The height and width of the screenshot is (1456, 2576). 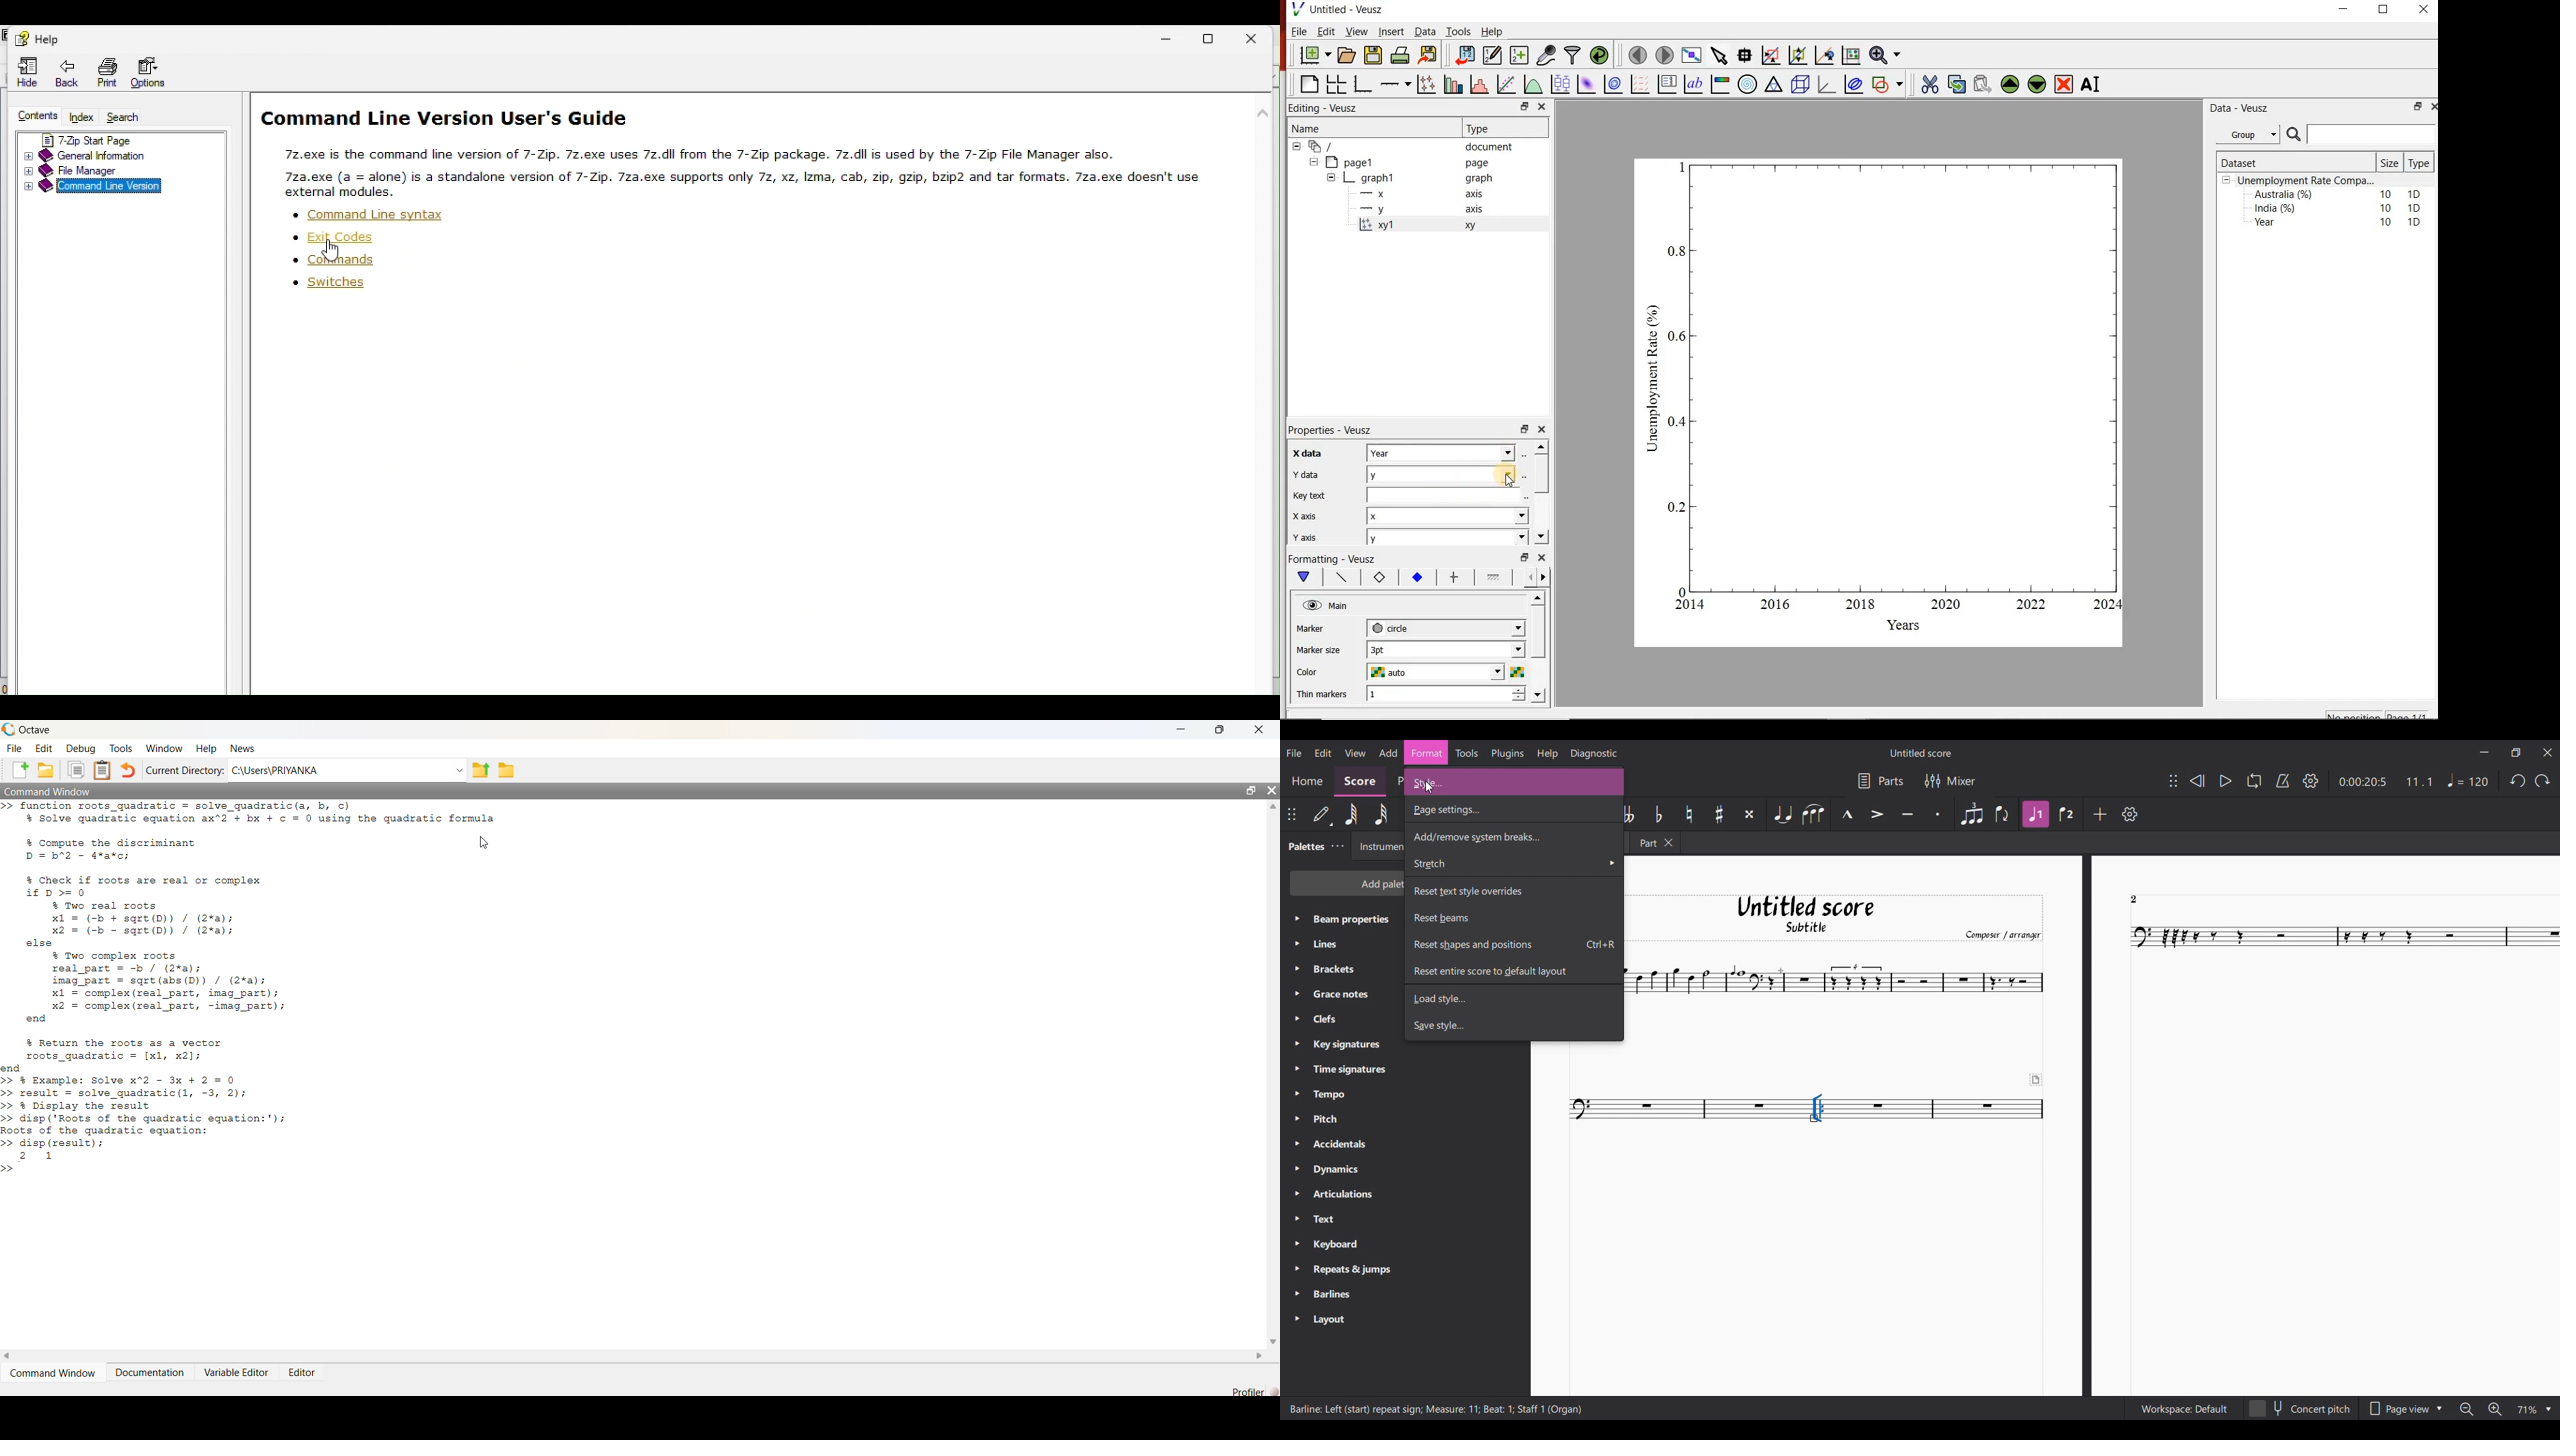 What do you see at coordinates (1519, 701) in the screenshot?
I see `decrease` at bounding box center [1519, 701].